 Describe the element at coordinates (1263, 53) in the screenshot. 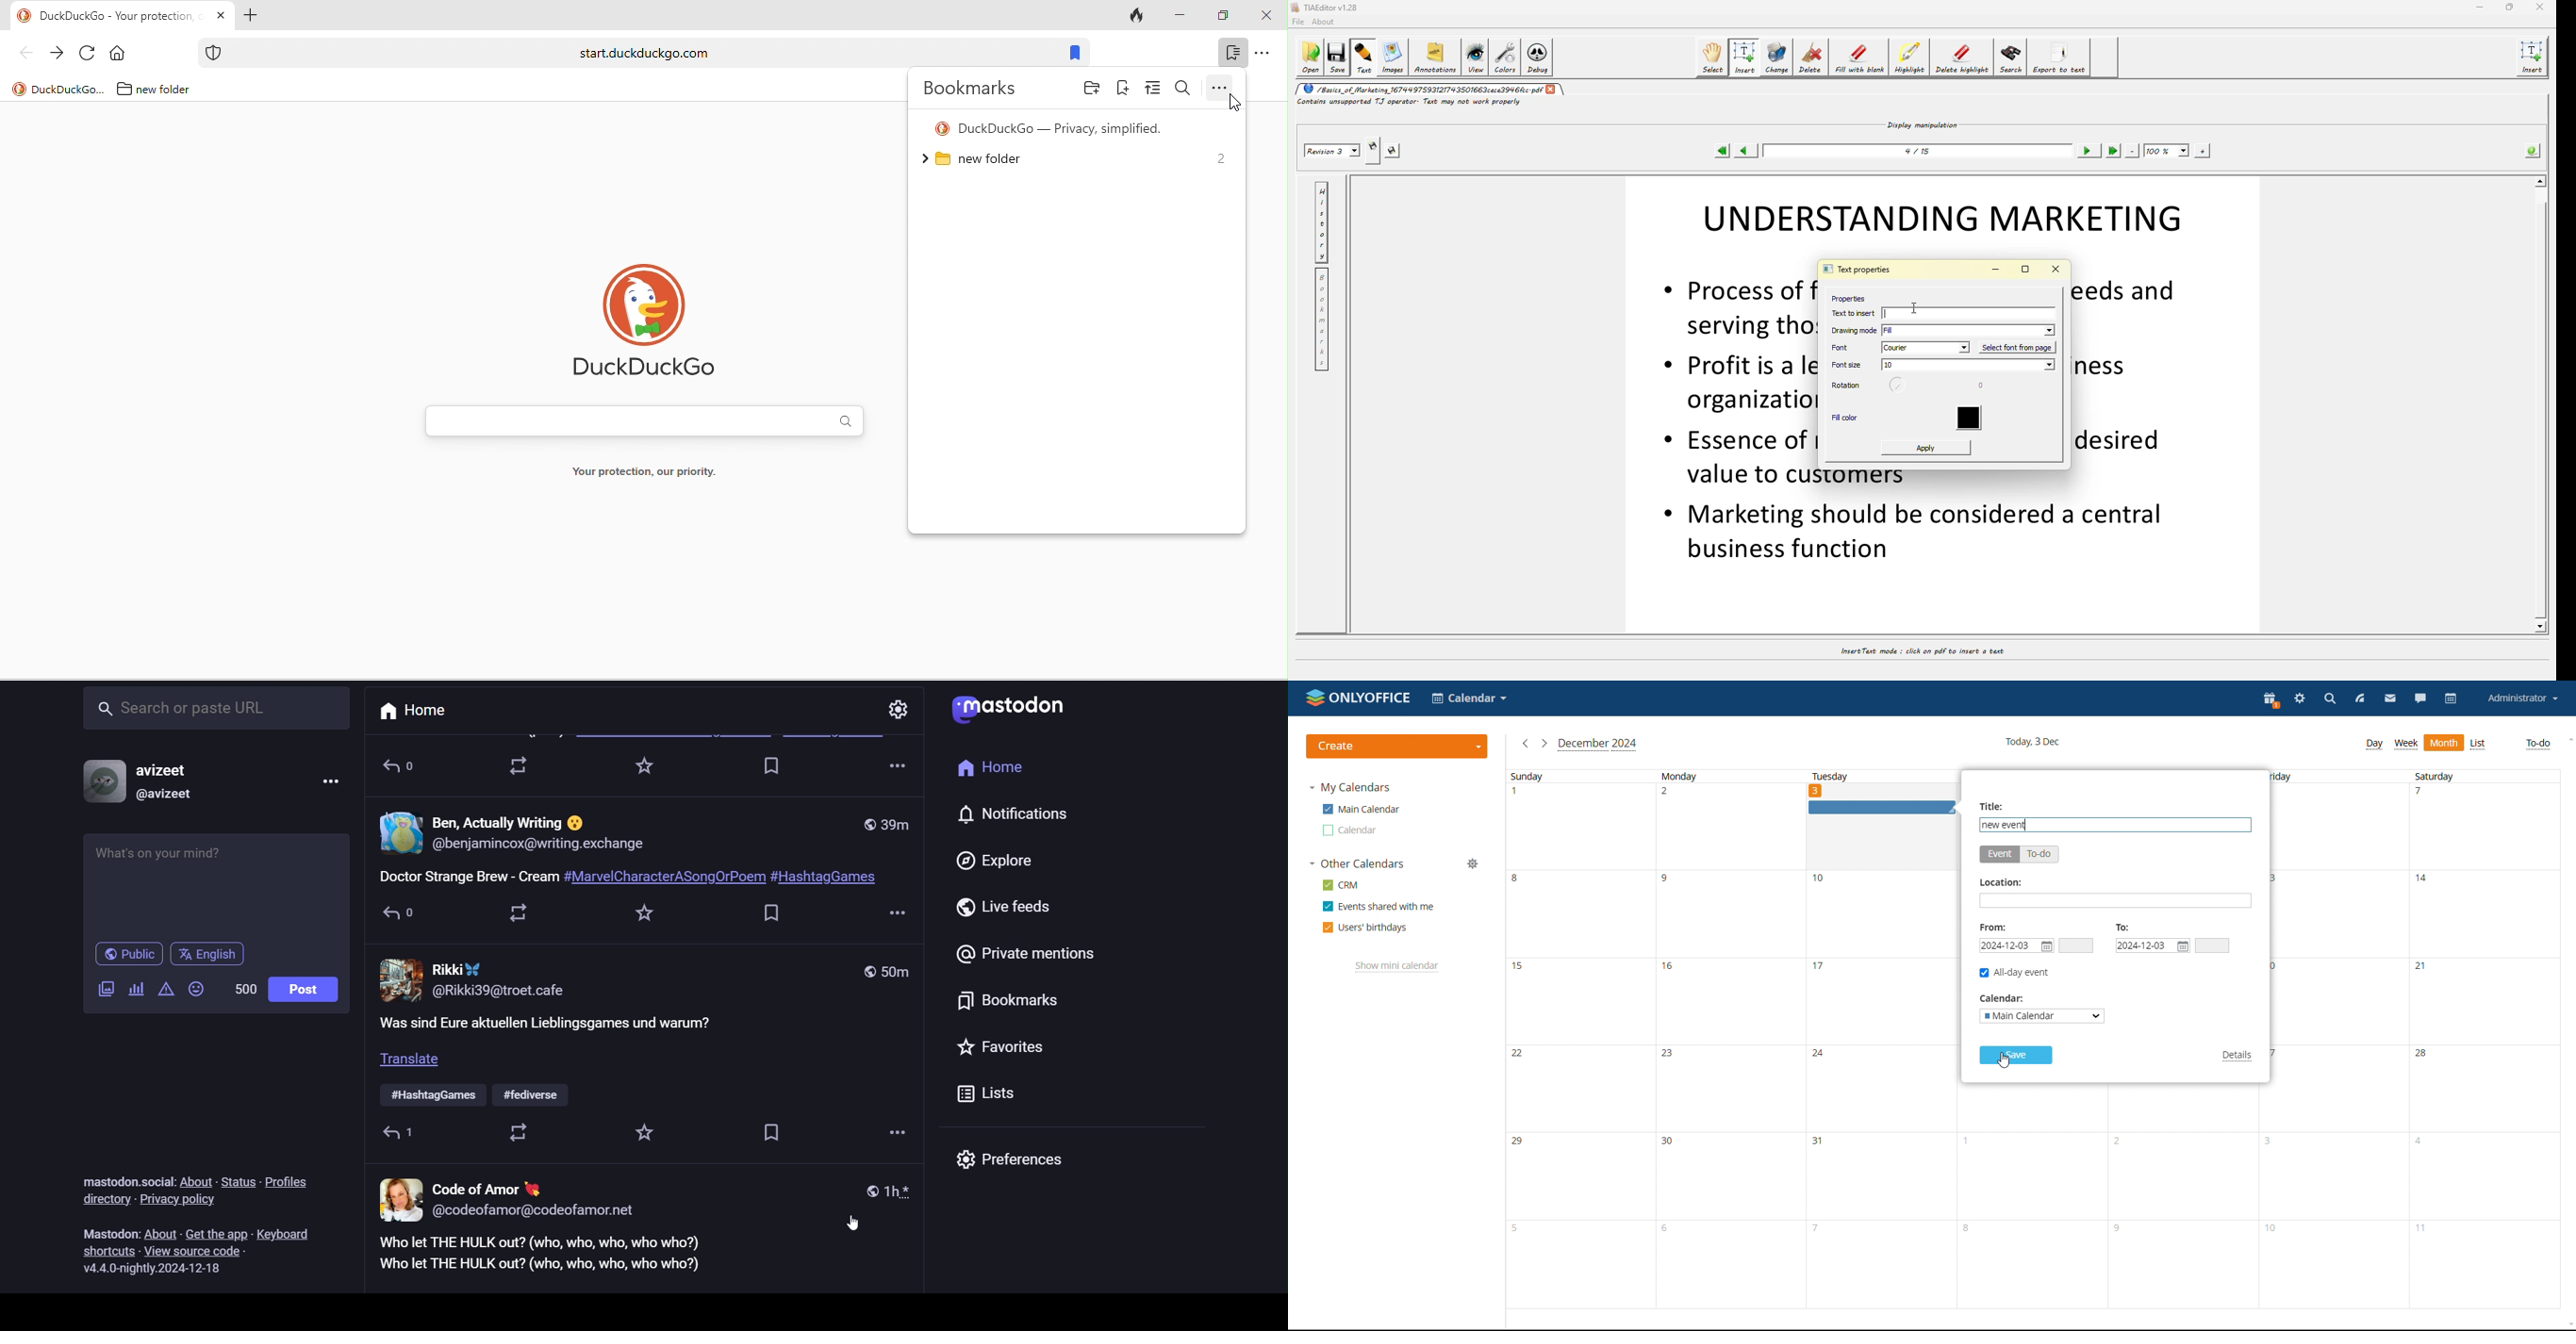

I see `options` at that location.